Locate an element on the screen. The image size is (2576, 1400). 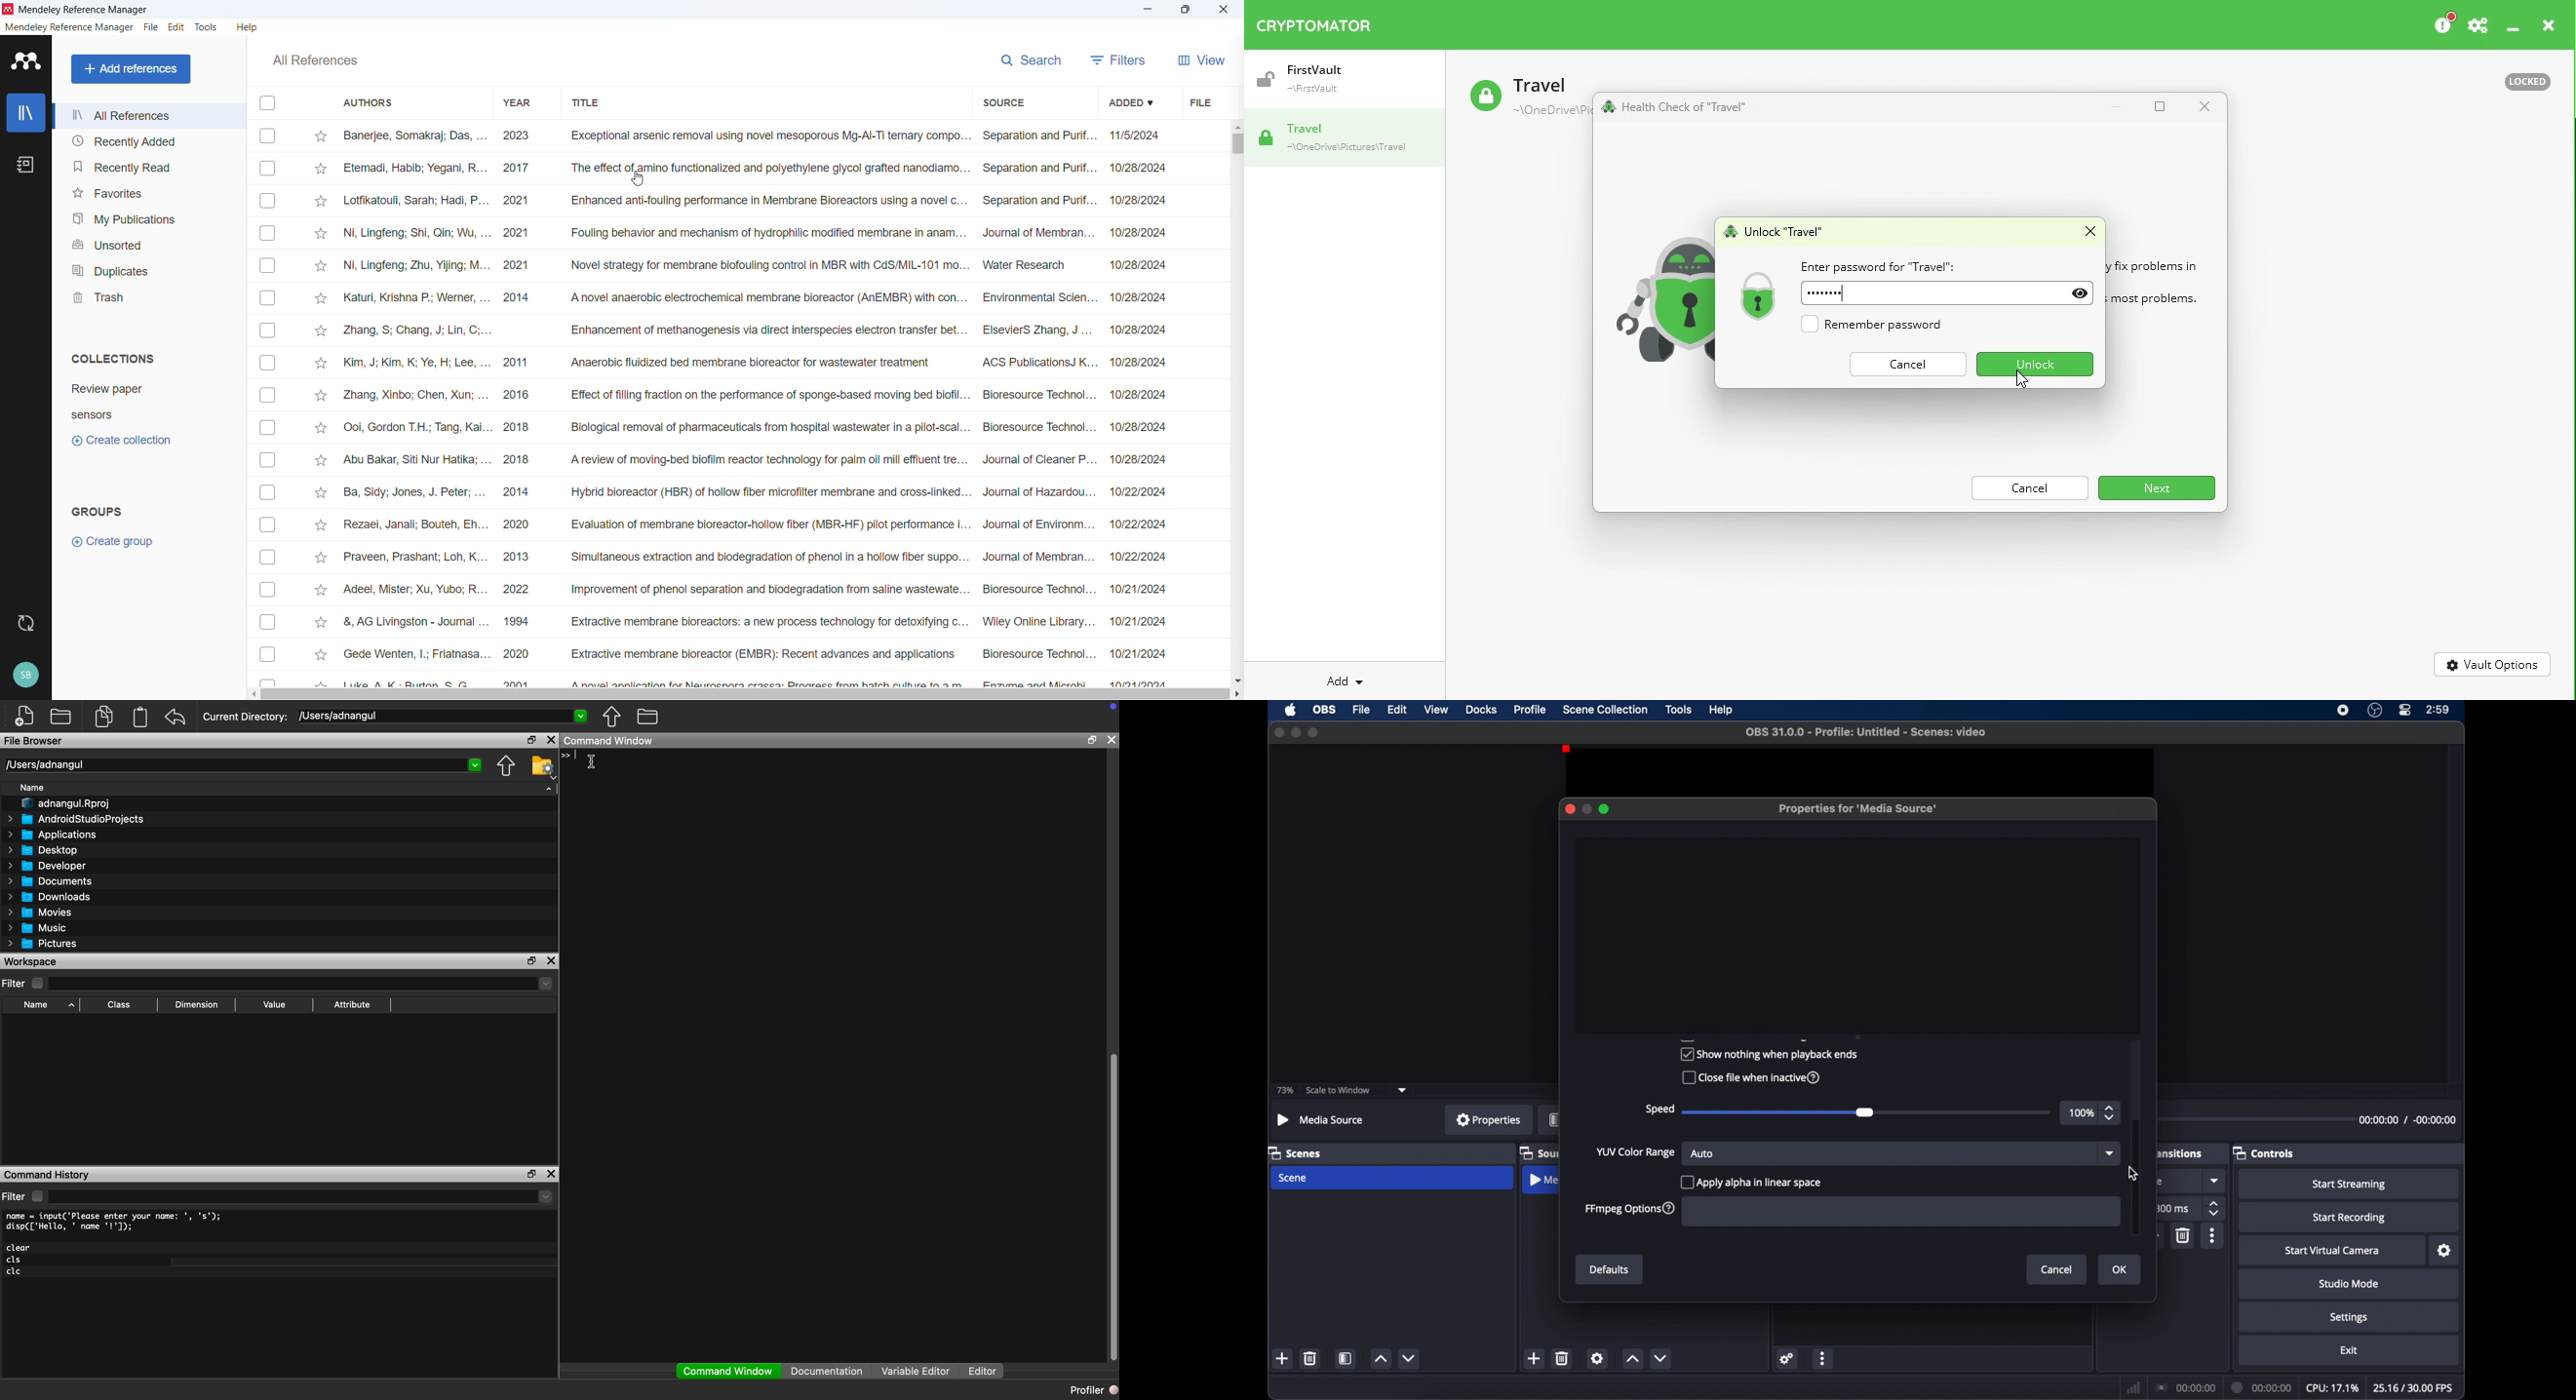
Duplicates  is located at coordinates (147, 268).